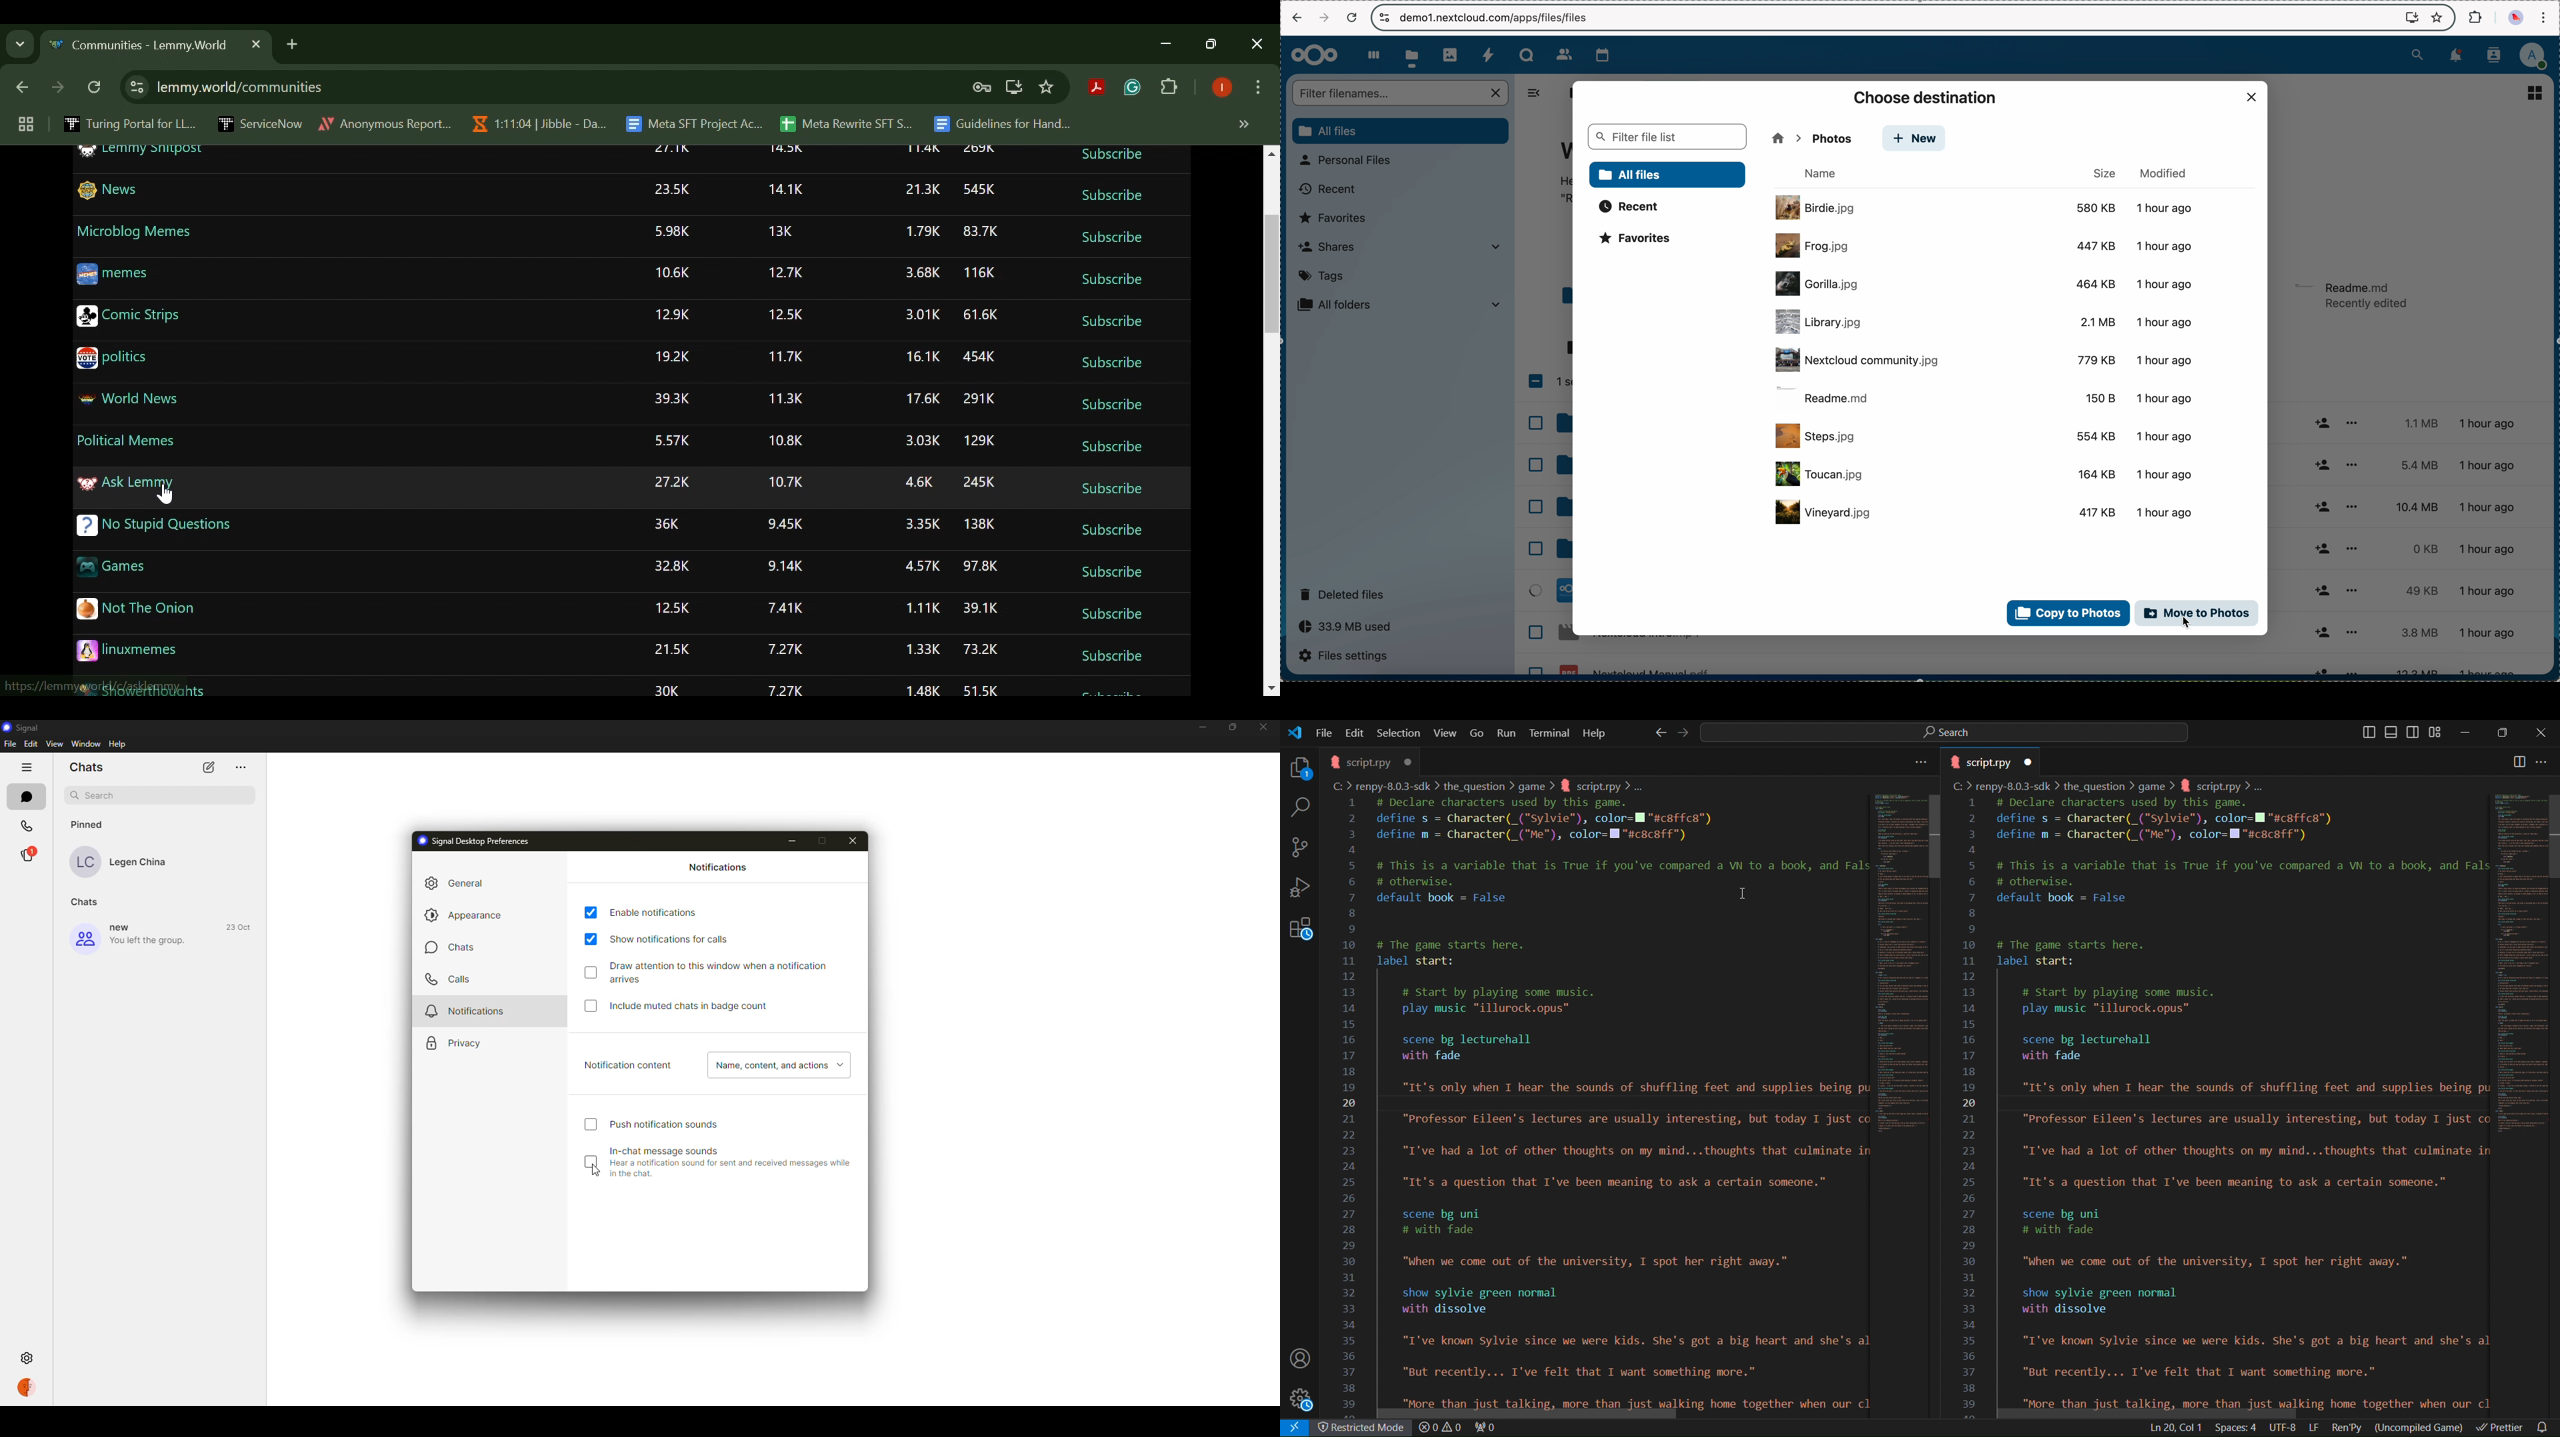 This screenshot has width=2576, height=1456. I want to click on recent, so click(1630, 206).